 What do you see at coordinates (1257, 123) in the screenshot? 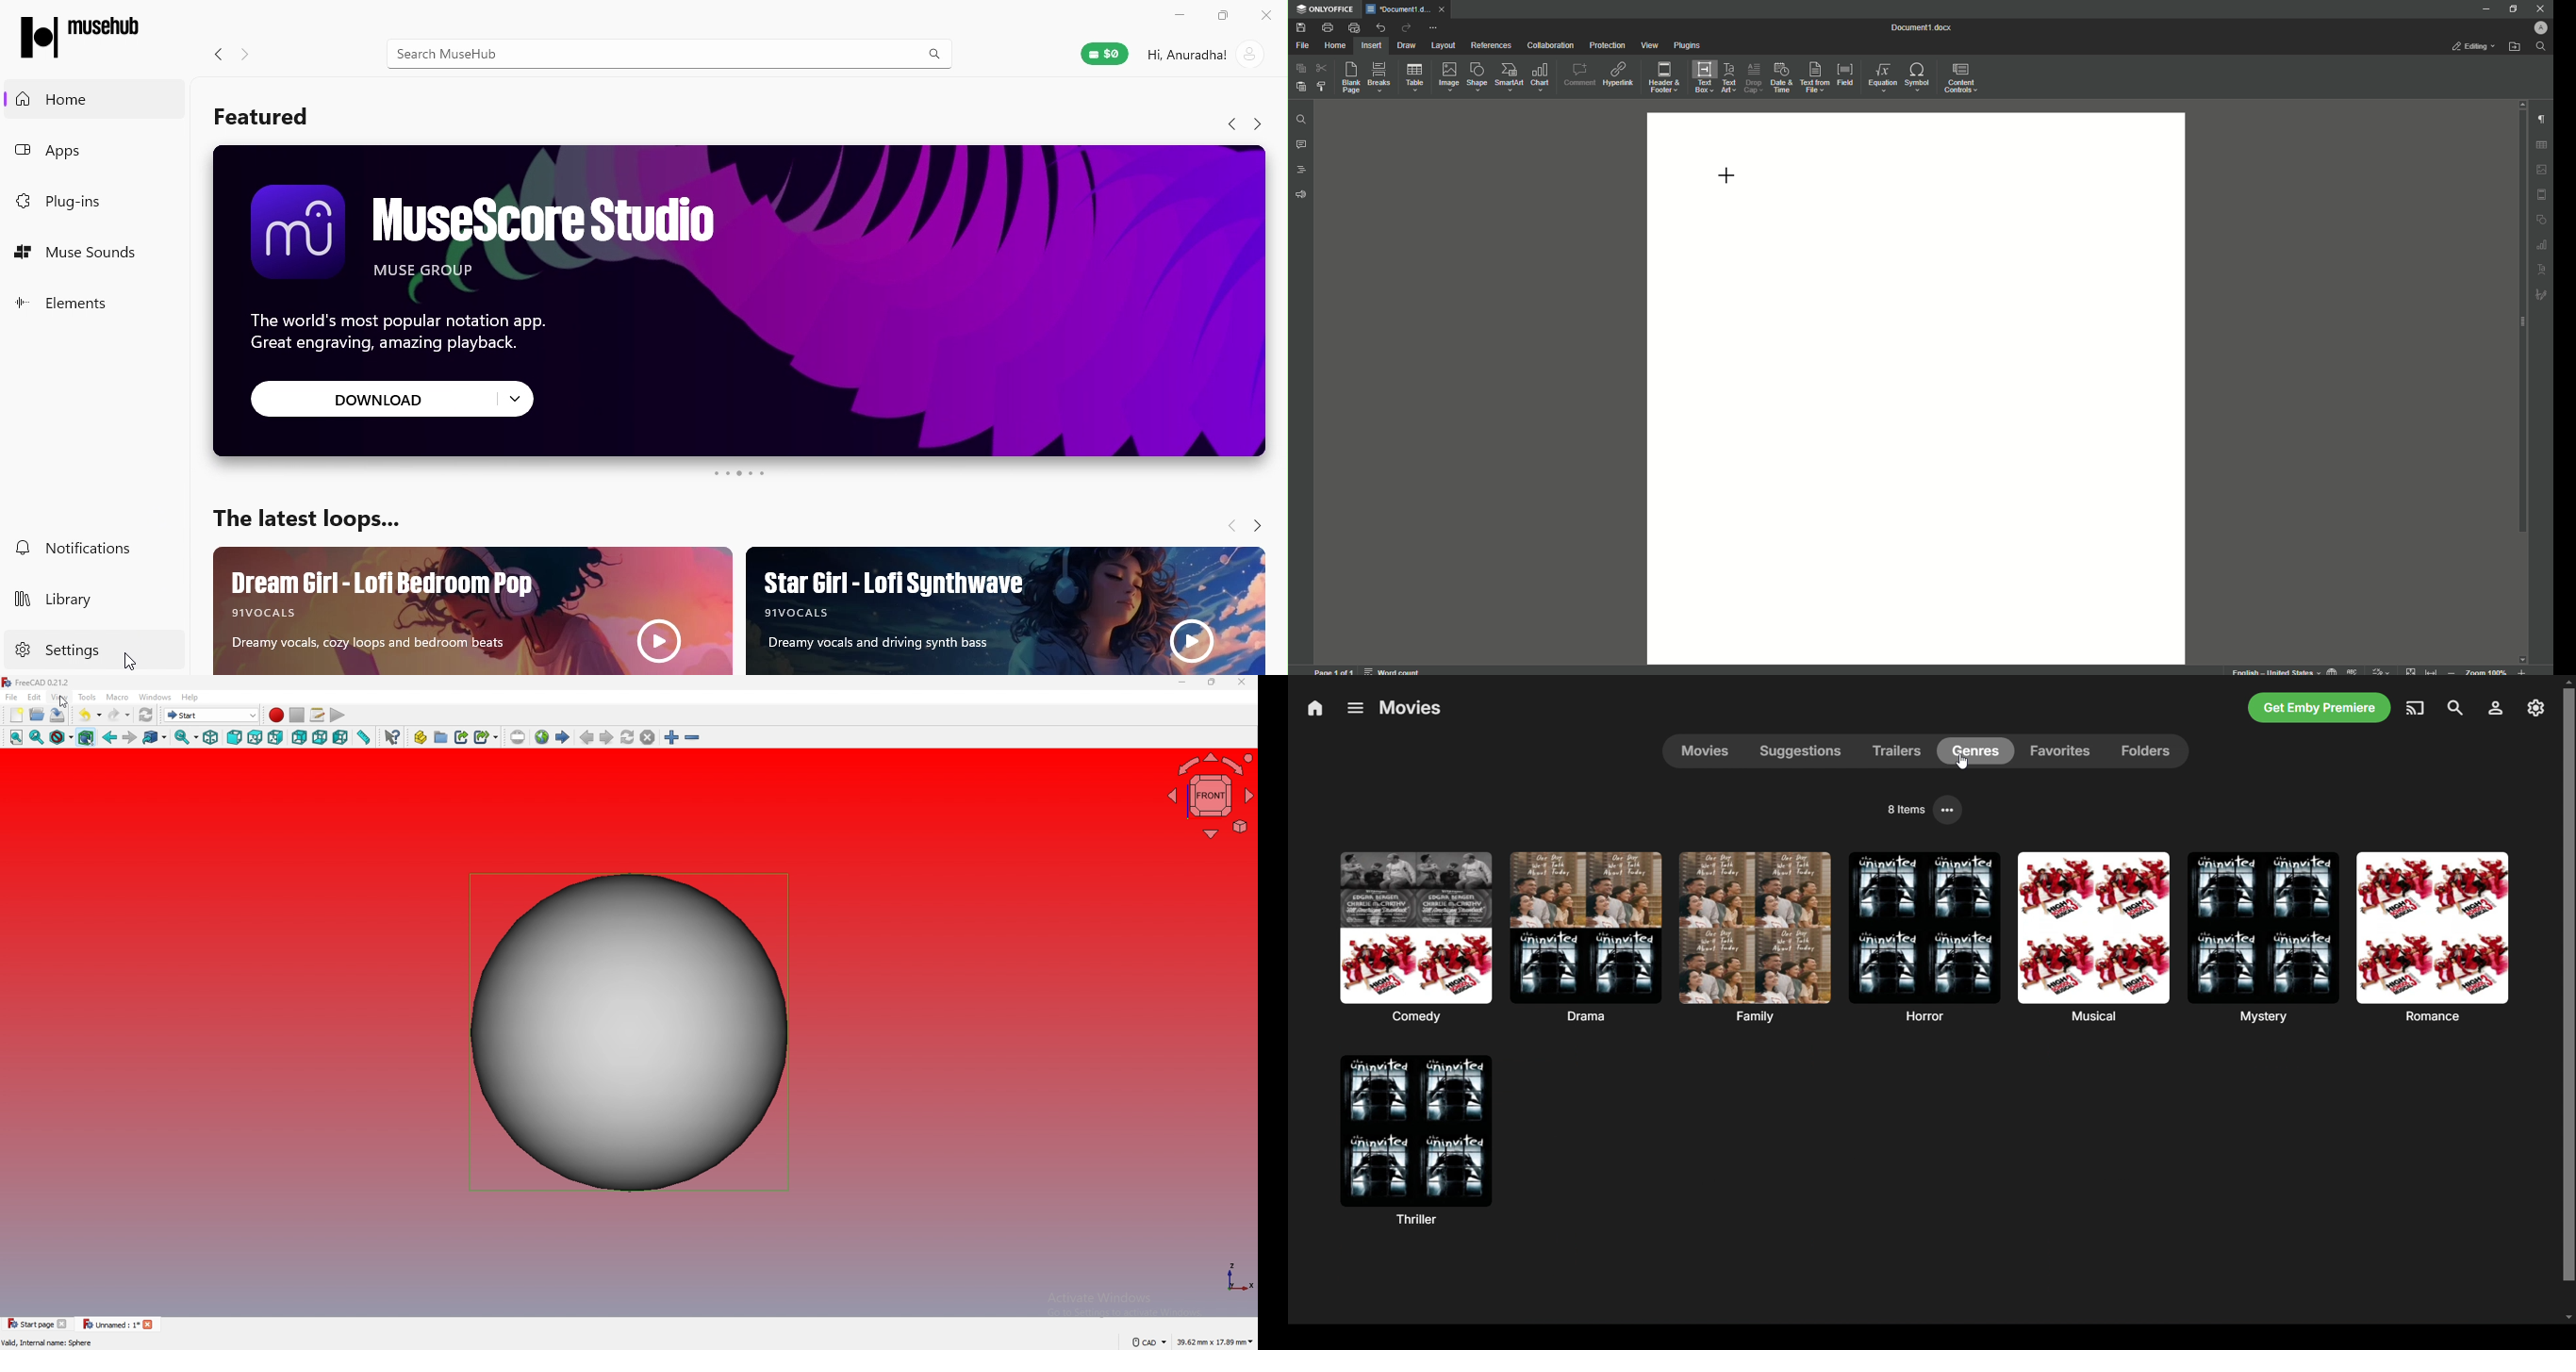
I see `Navigate forward` at bounding box center [1257, 123].